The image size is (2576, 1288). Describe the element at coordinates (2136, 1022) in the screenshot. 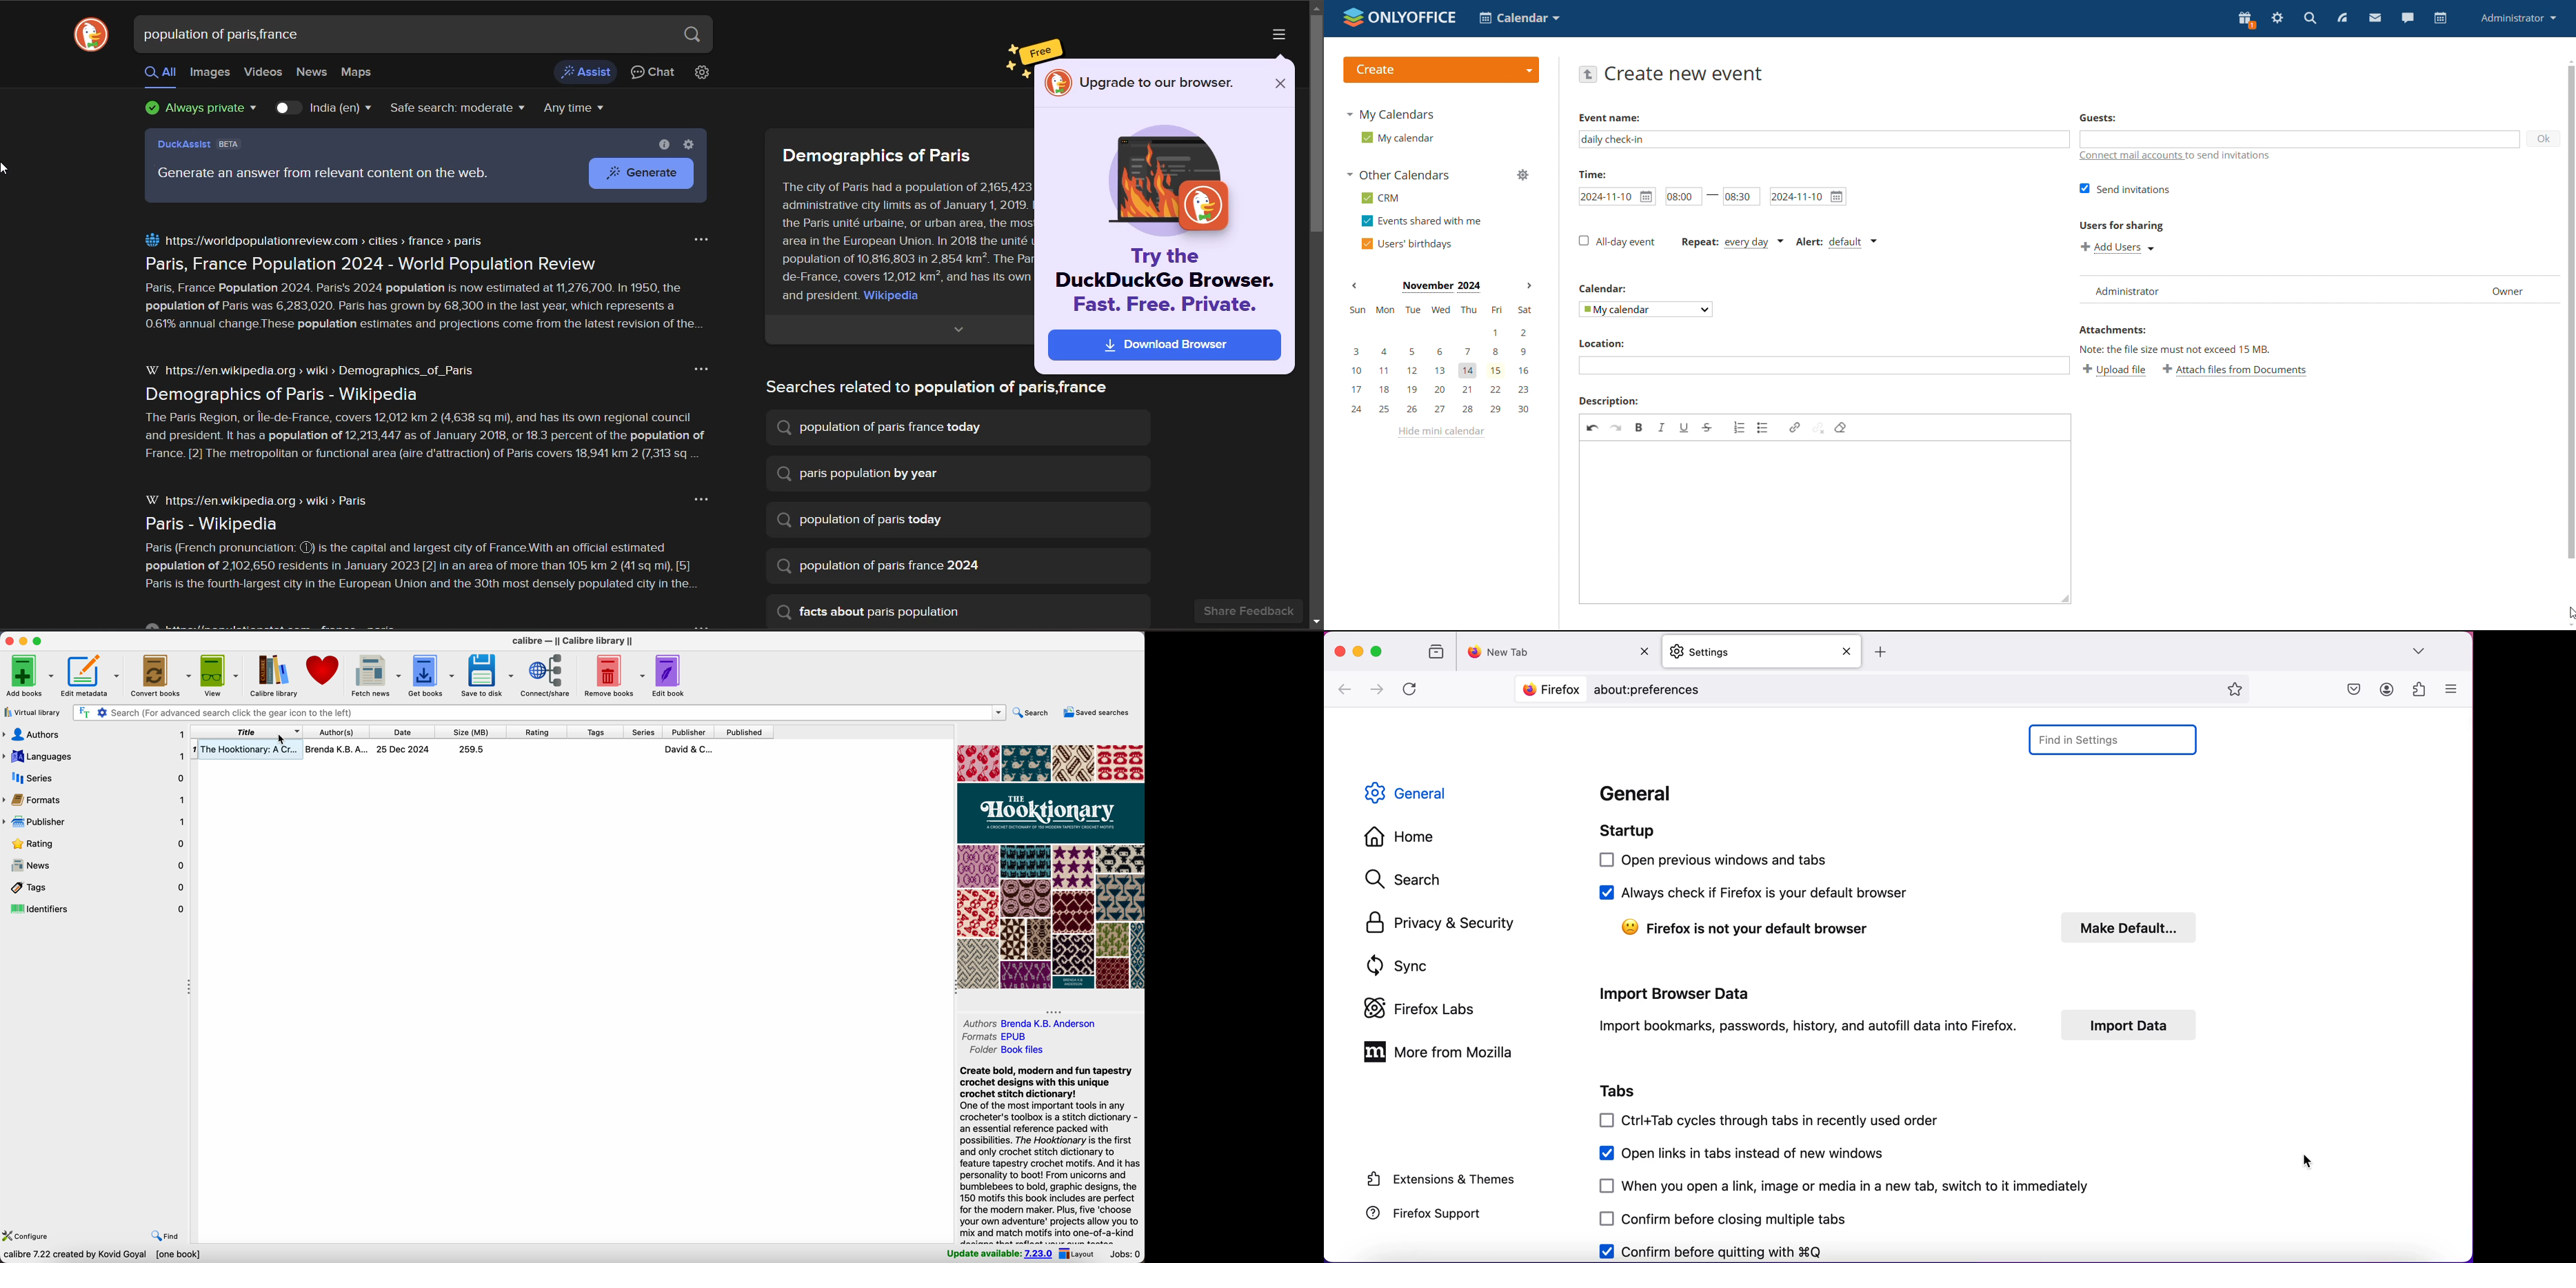

I see `import data` at that location.